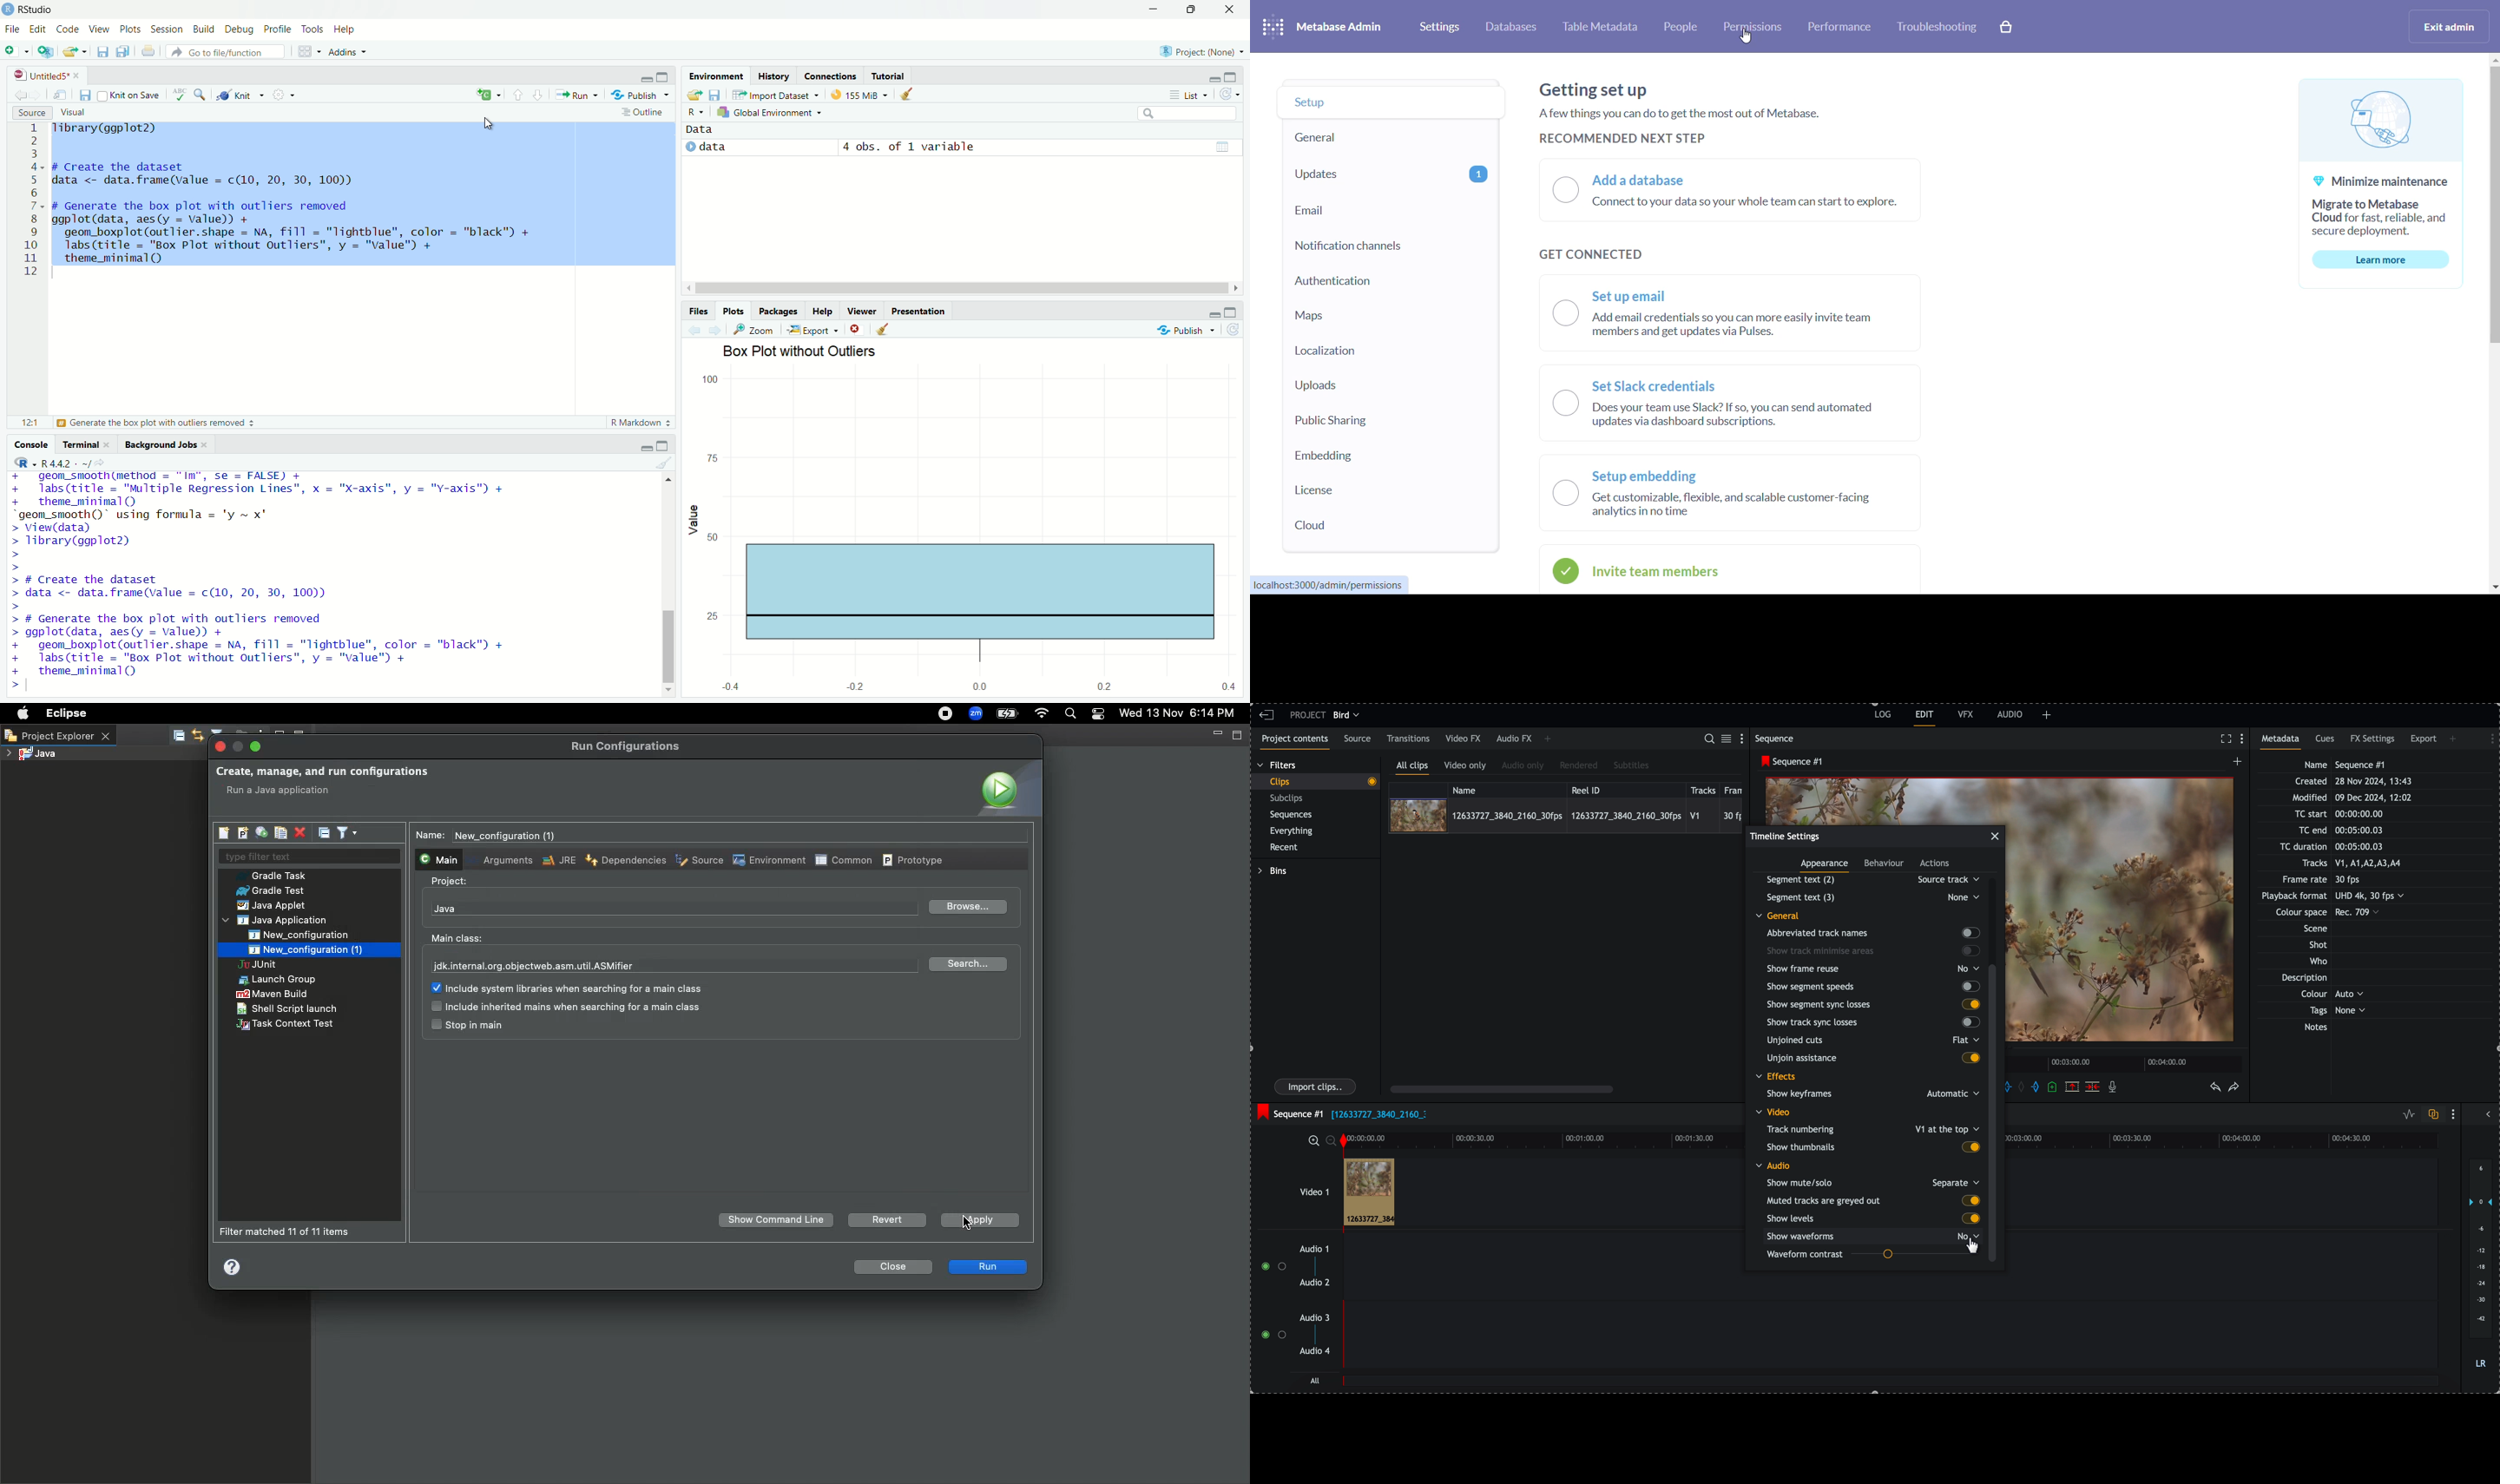  I want to click on minimise, so click(1139, 10).